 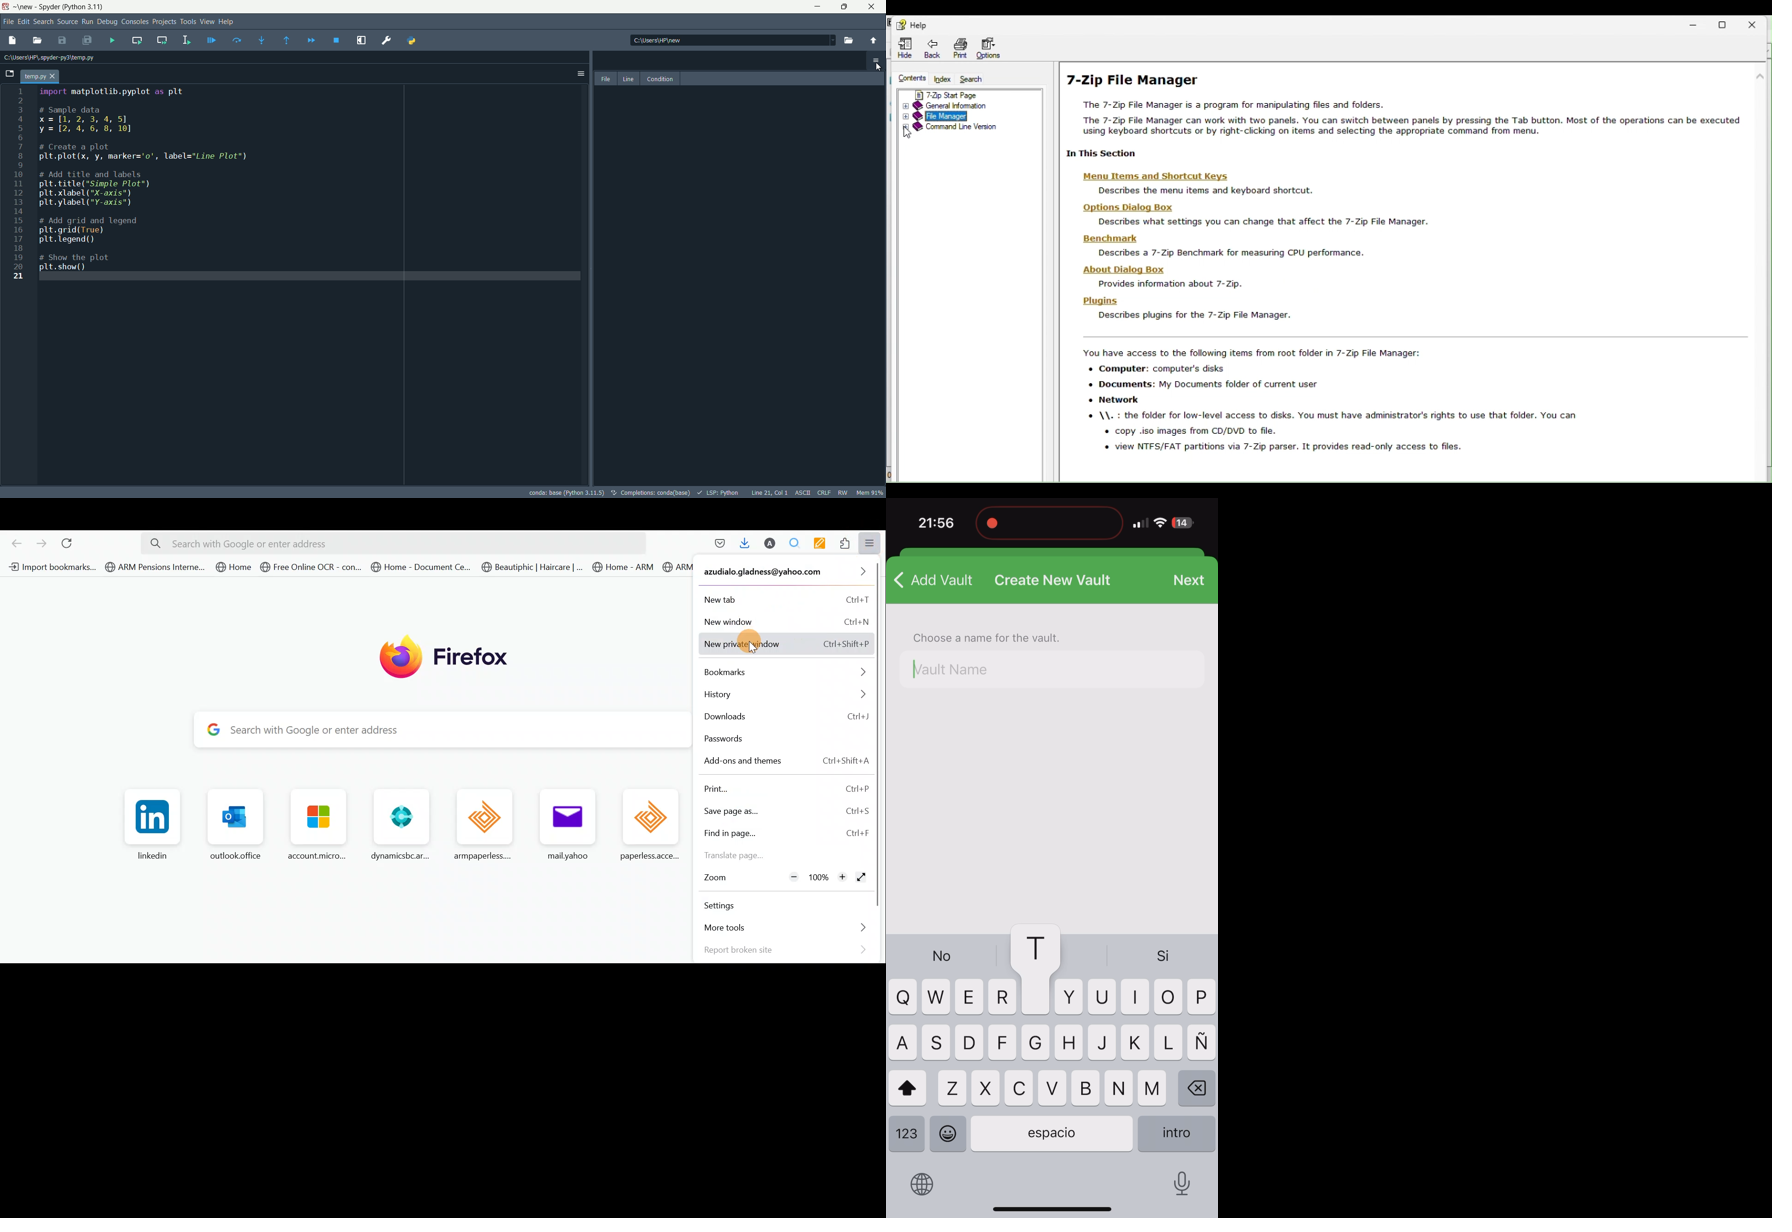 I want to click on run current cell, so click(x=135, y=40).